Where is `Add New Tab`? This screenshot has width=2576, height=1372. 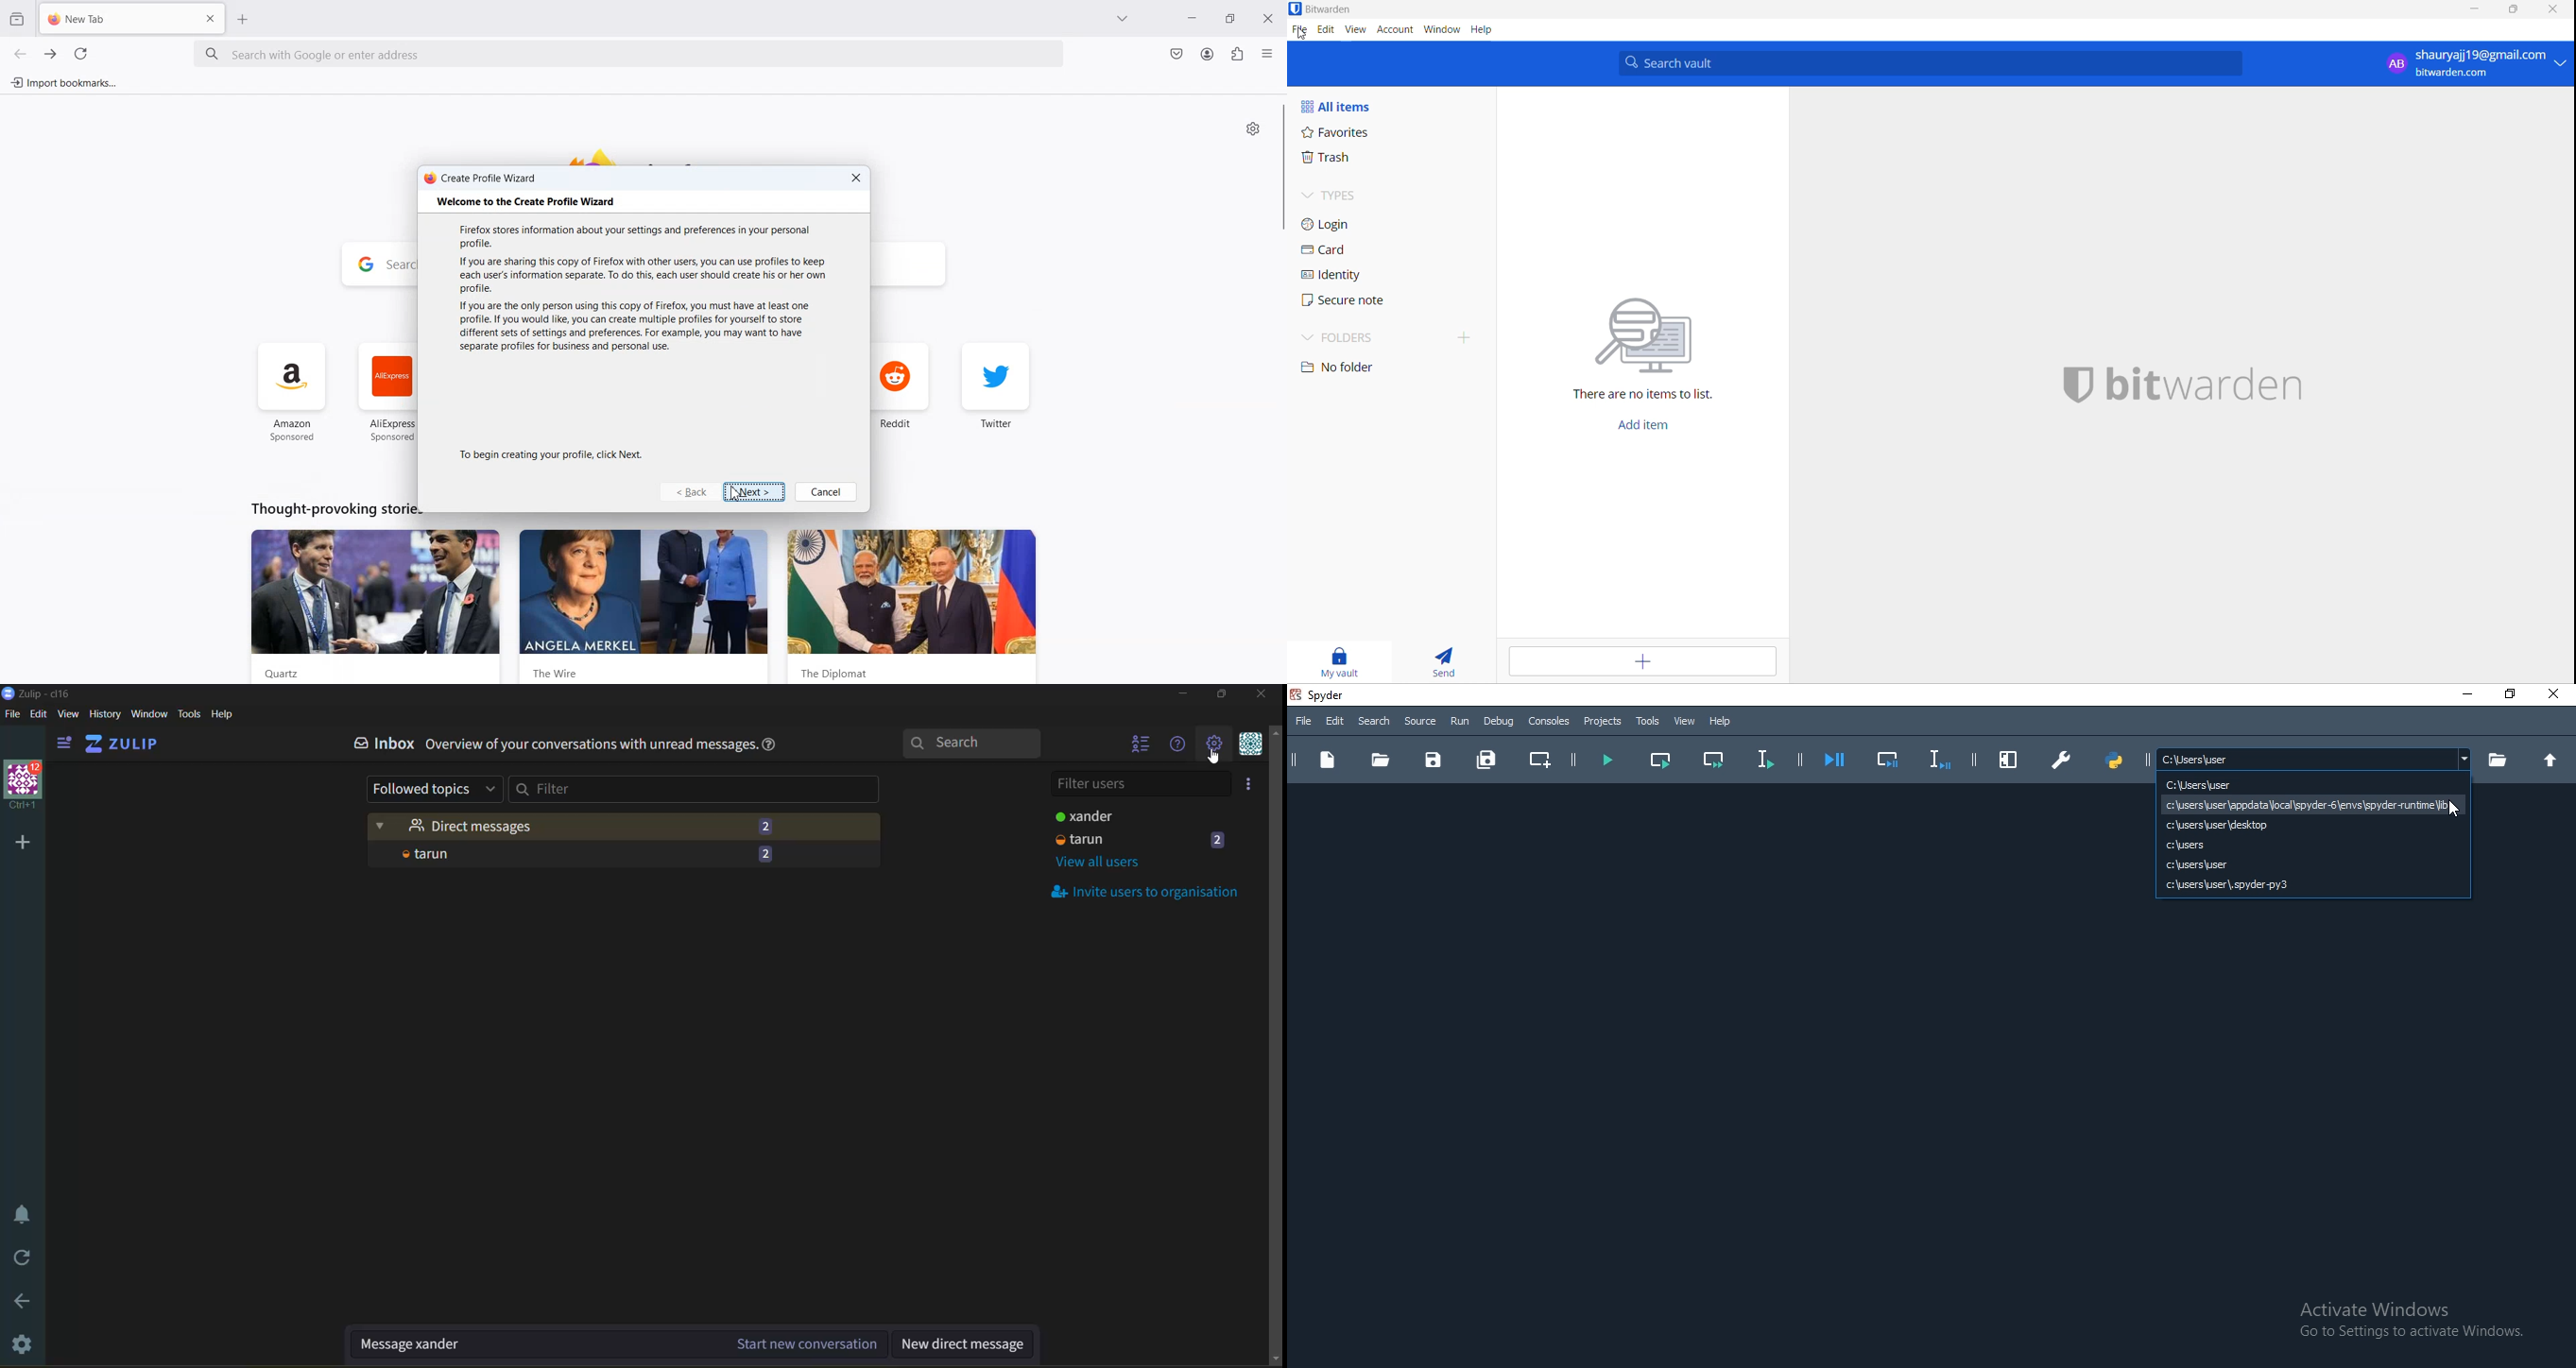
Add New Tab is located at coordinates (243, 19).